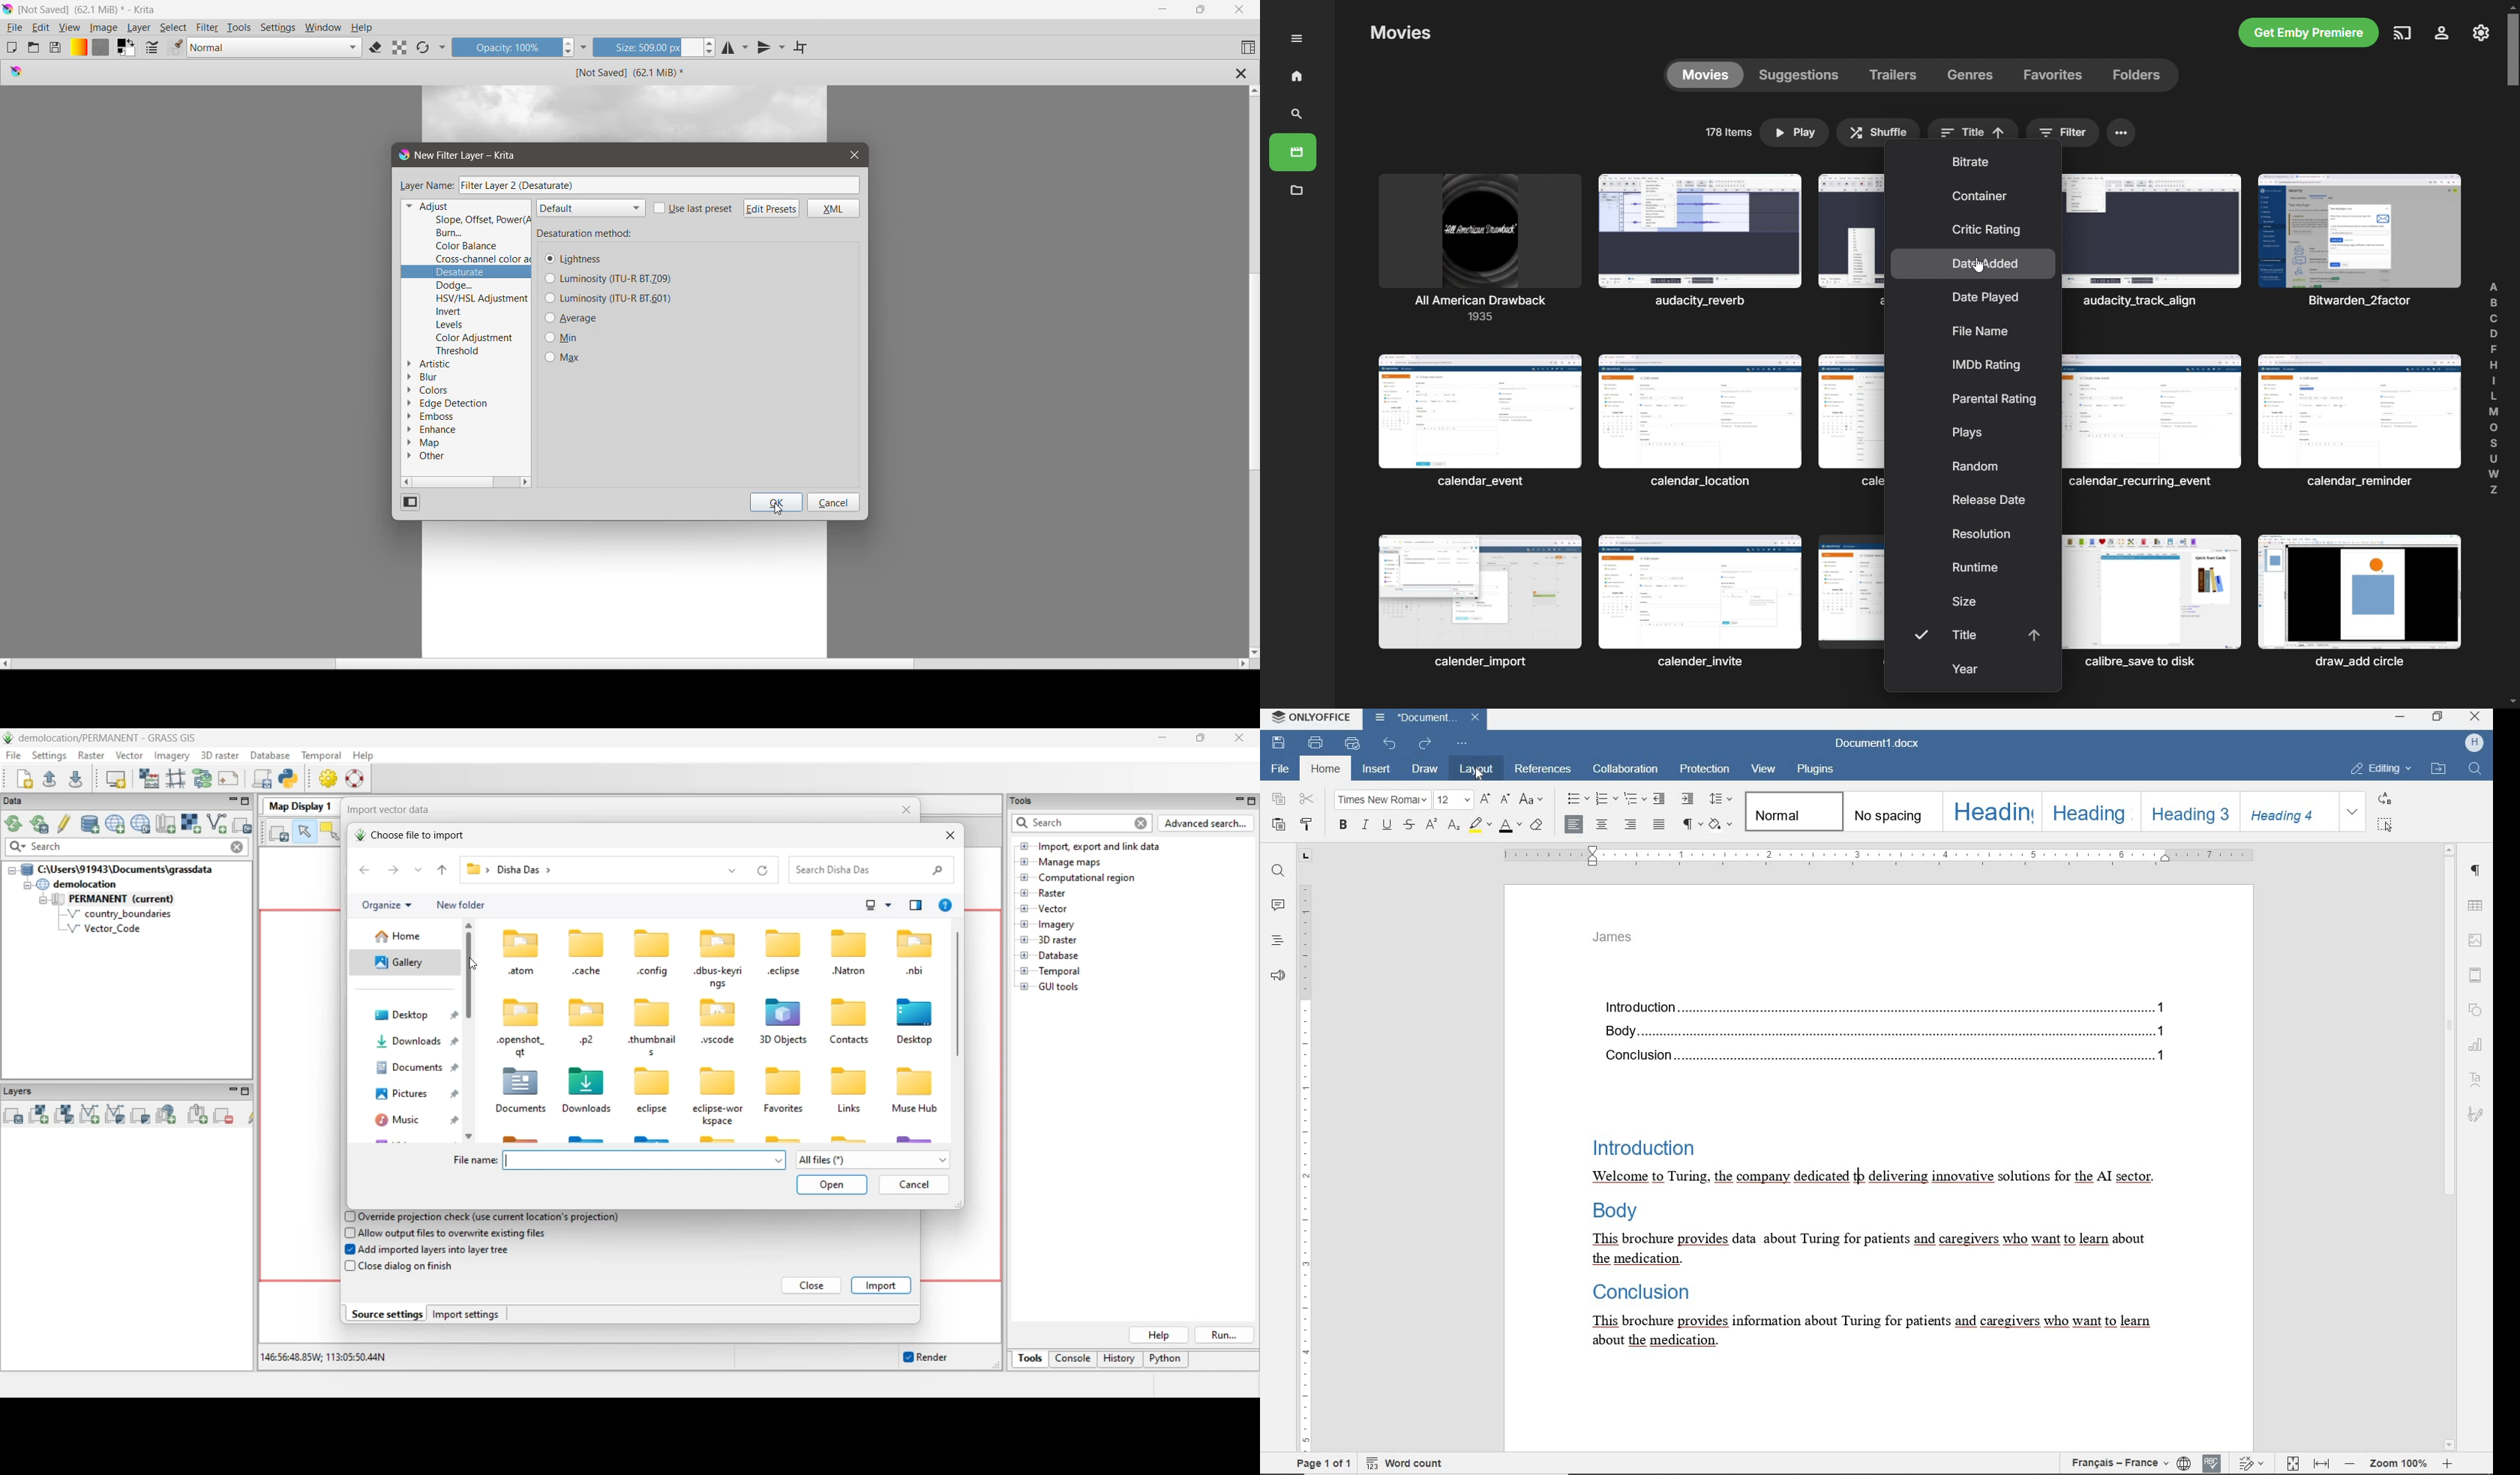 The width and height of the screenshot is (2520, 1484). What do you see at coordinates (1160, 8) in the screenshot?
I see `Minimize` at bounding box center [1160, 8].